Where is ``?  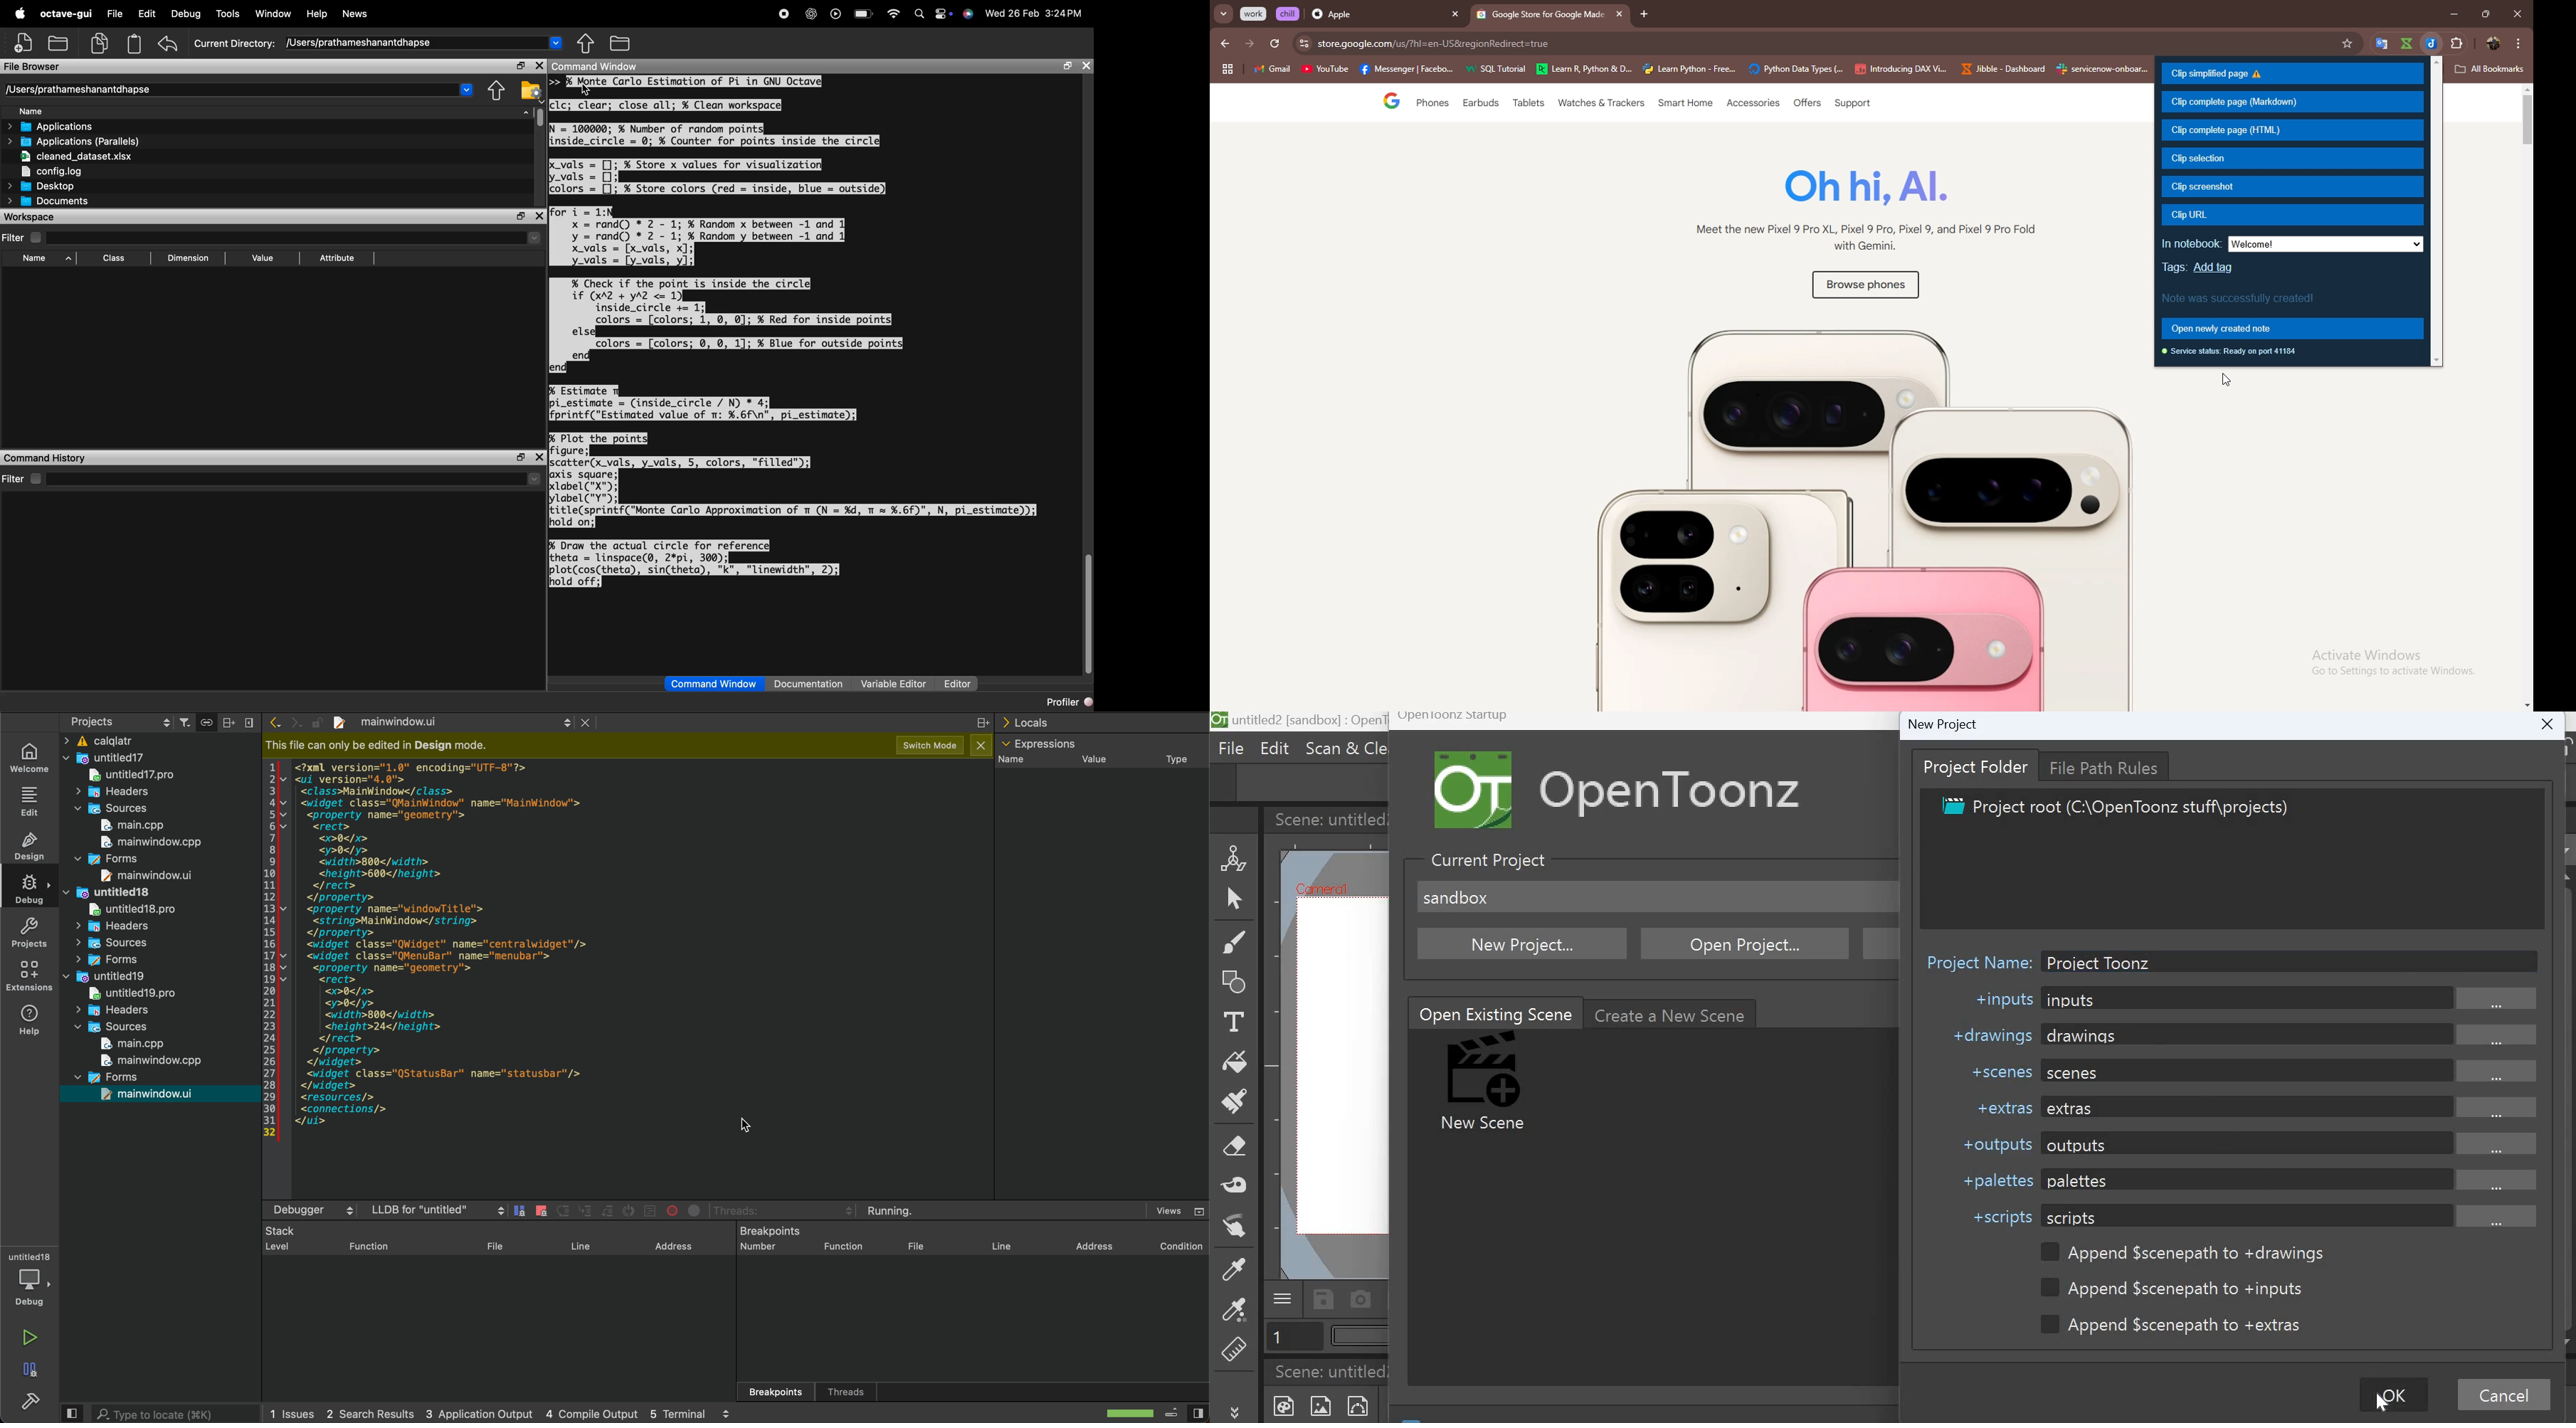
 is located at coordinates (748, 1211).